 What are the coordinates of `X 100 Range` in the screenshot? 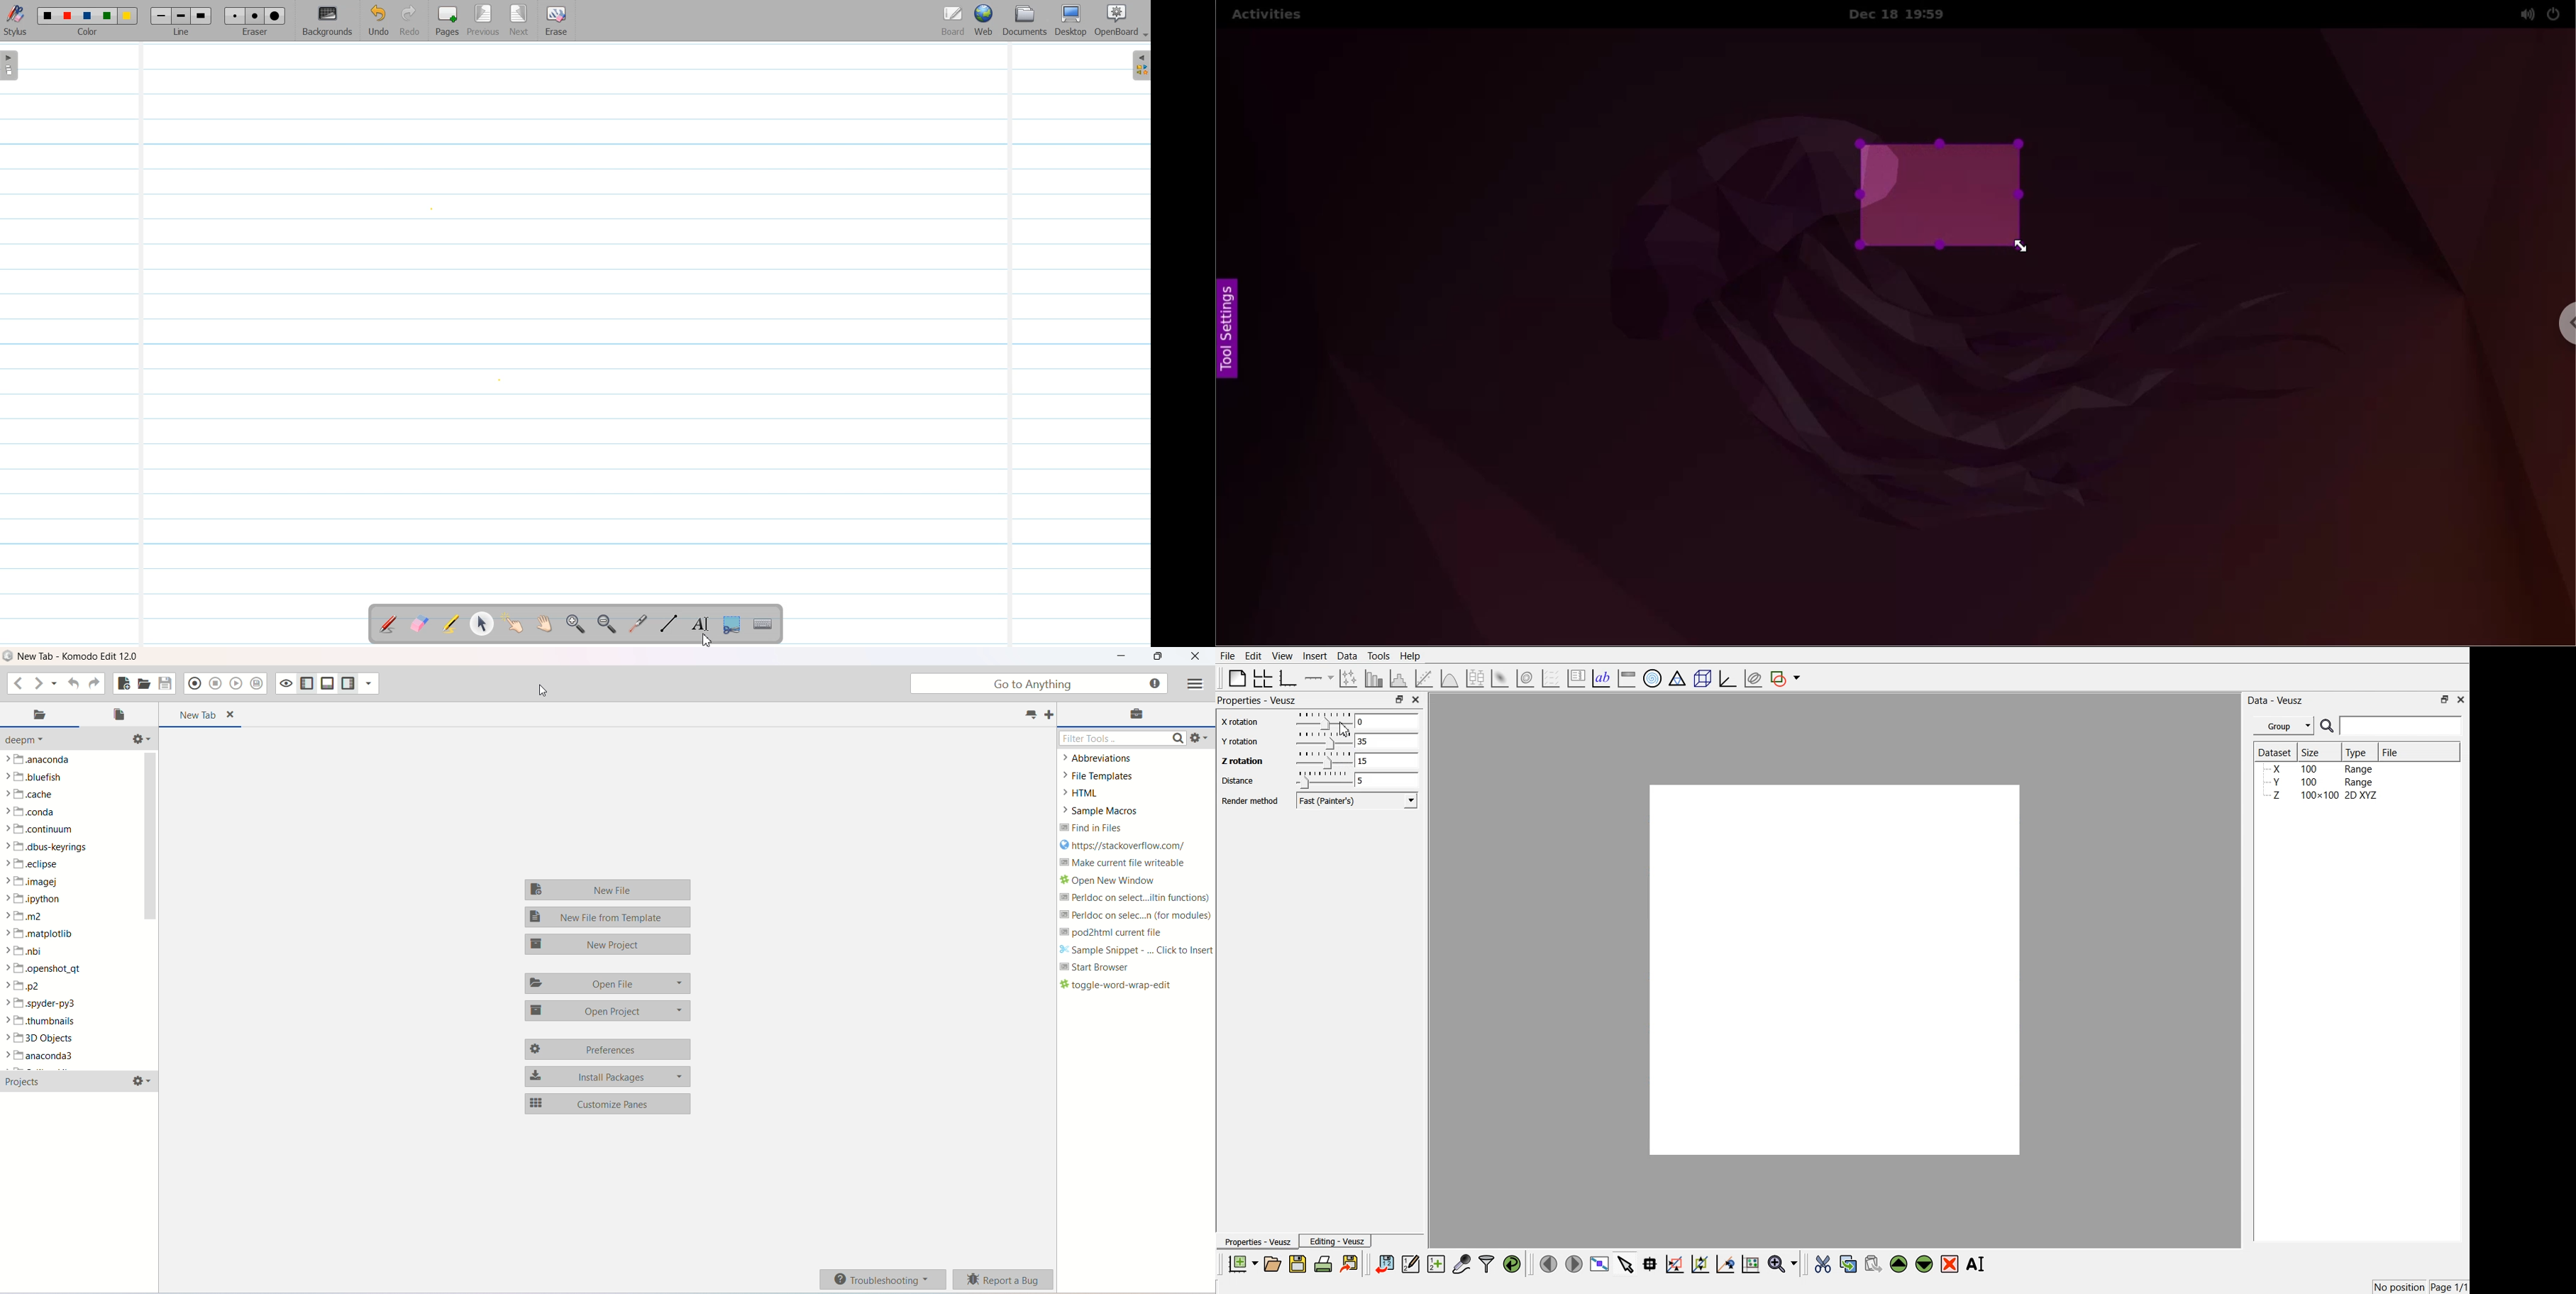 It's located at (2322, 769).